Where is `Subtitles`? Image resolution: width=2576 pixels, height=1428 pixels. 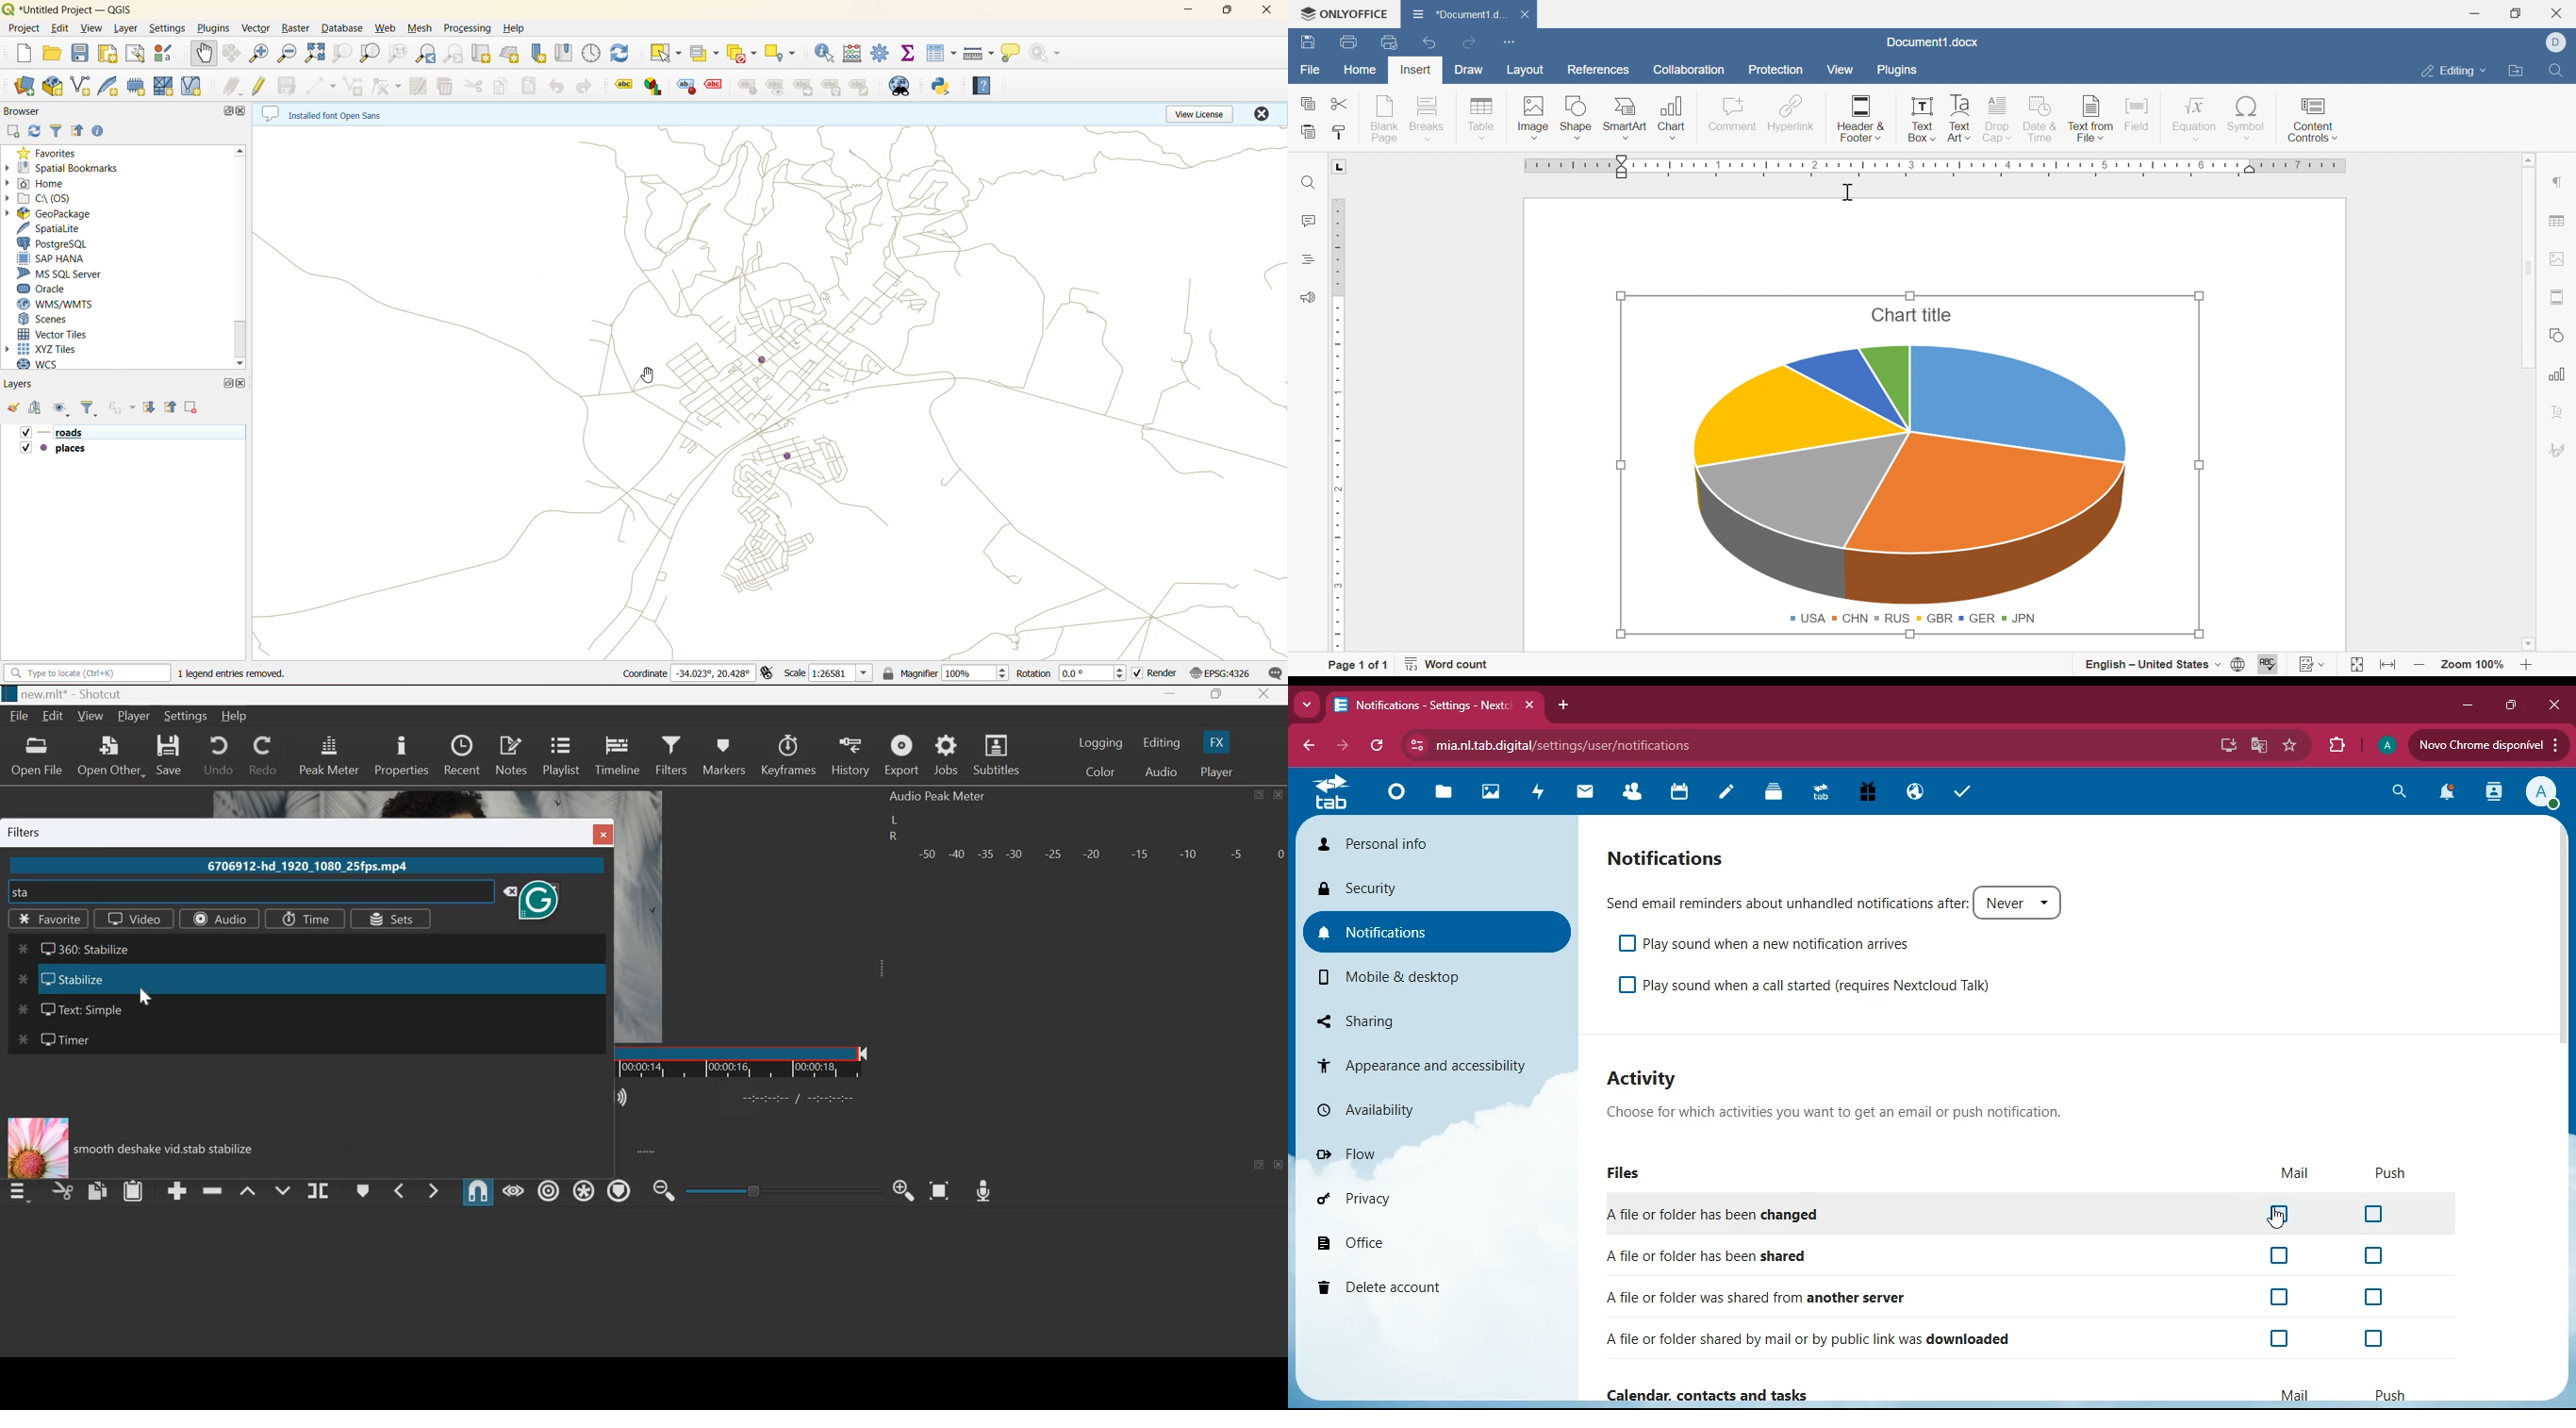
Subtitles is located at coordinates (996, 754).